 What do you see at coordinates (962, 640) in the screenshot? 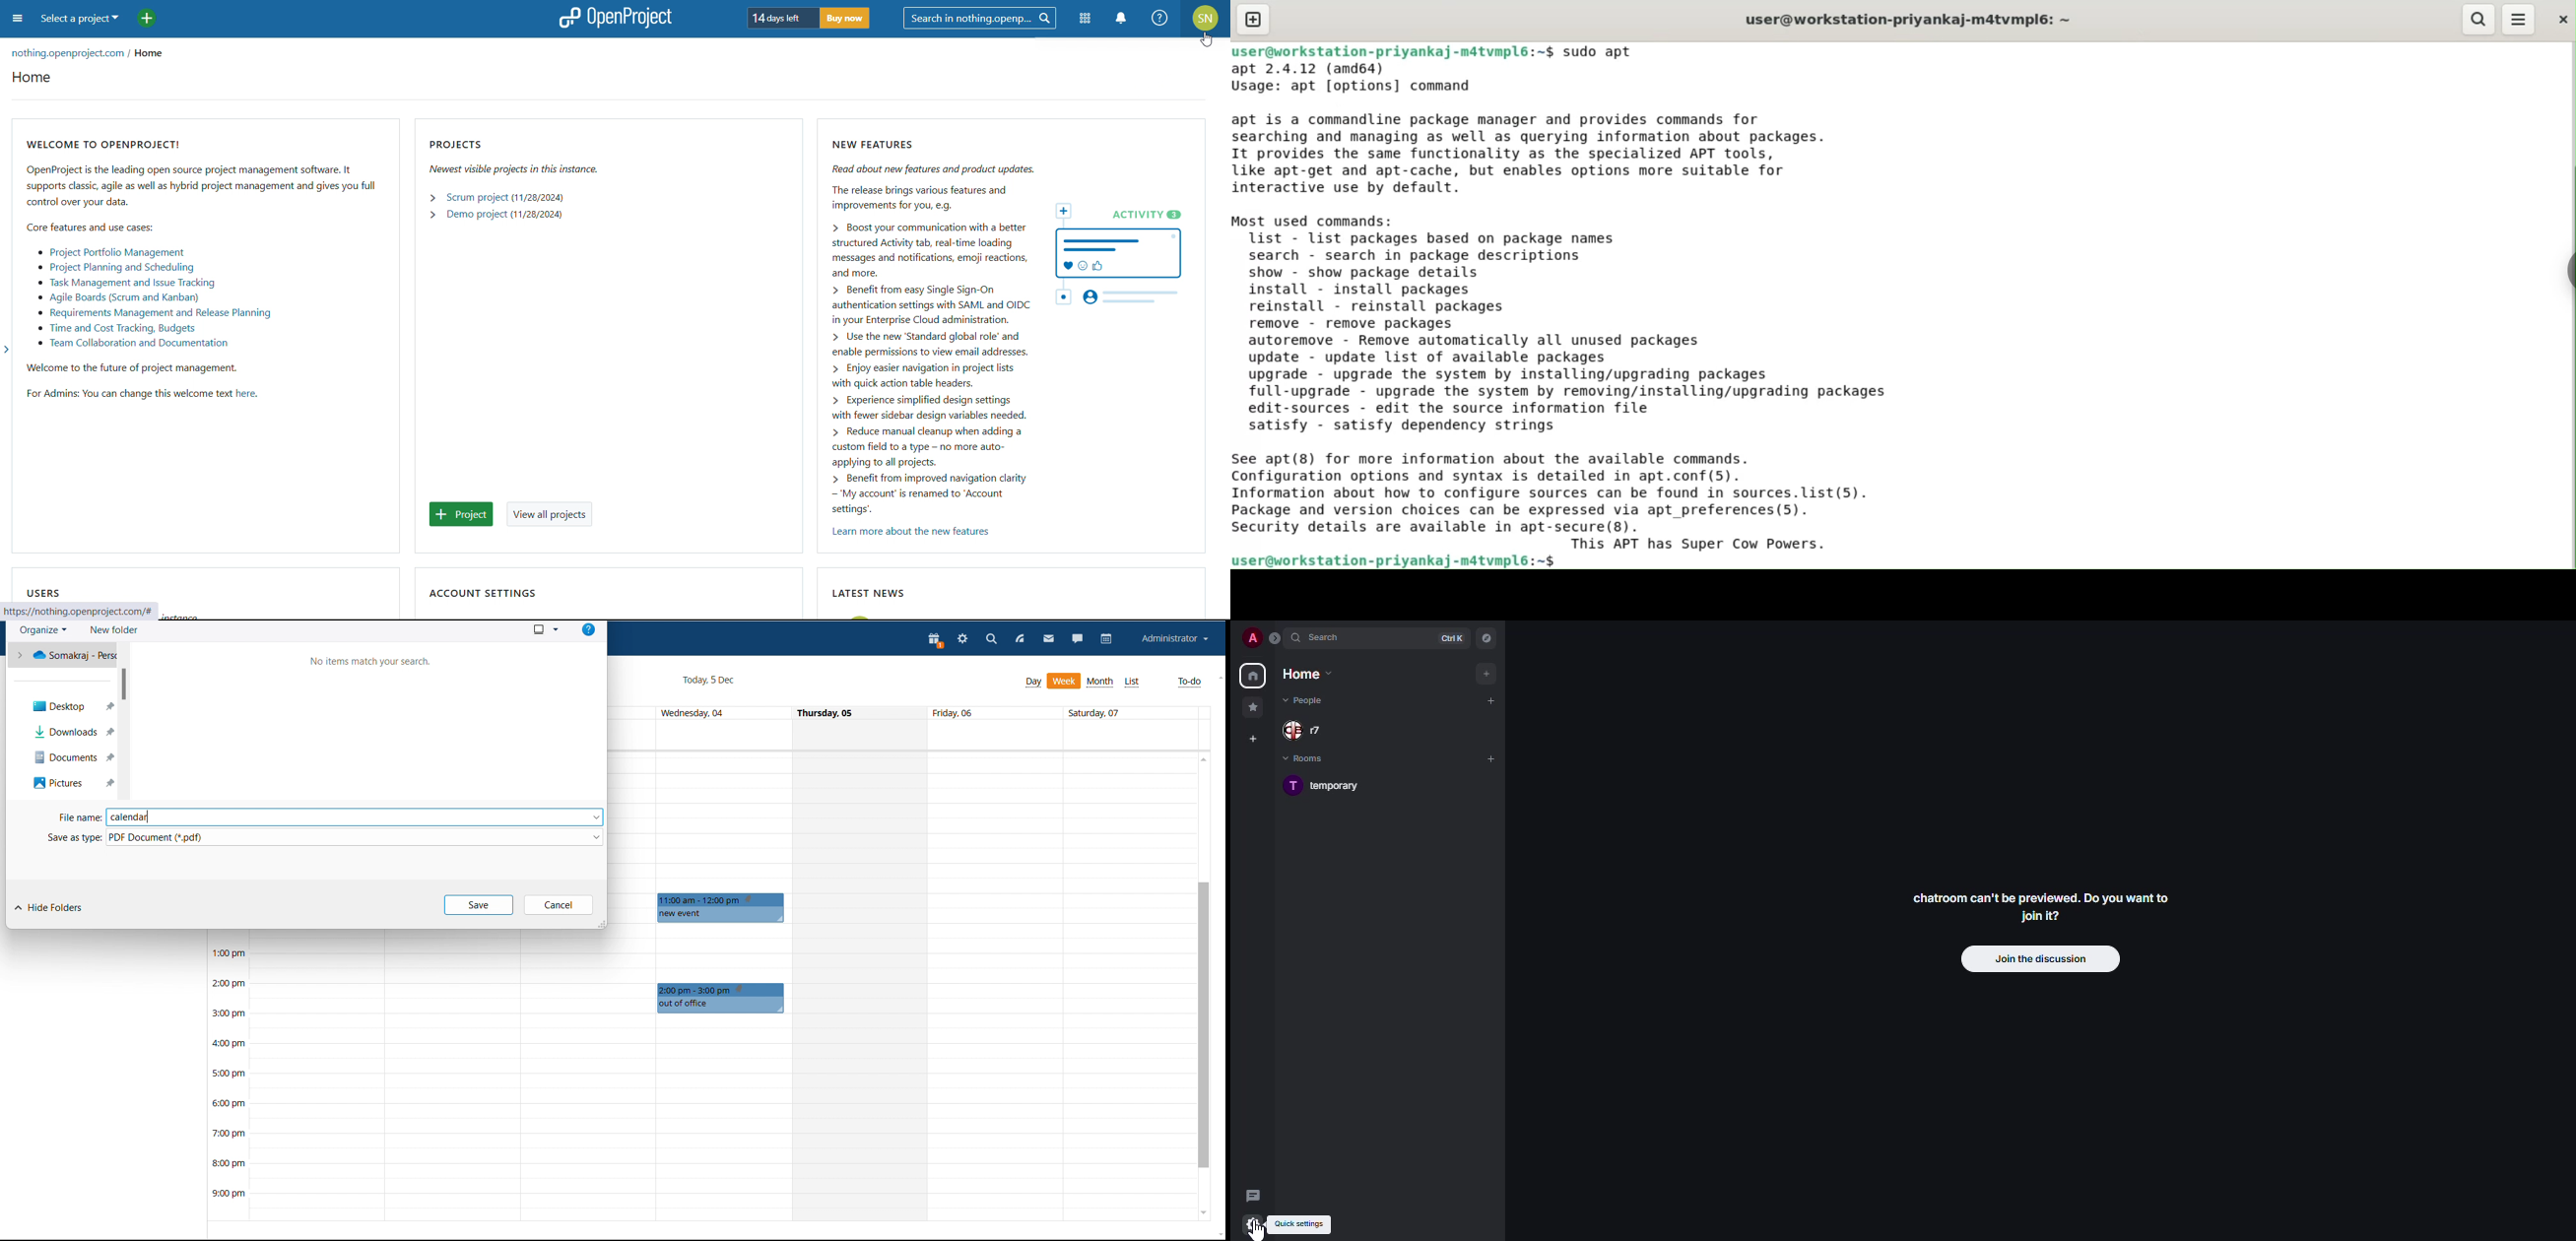
I see `settings` at bounding box center [962, 640].